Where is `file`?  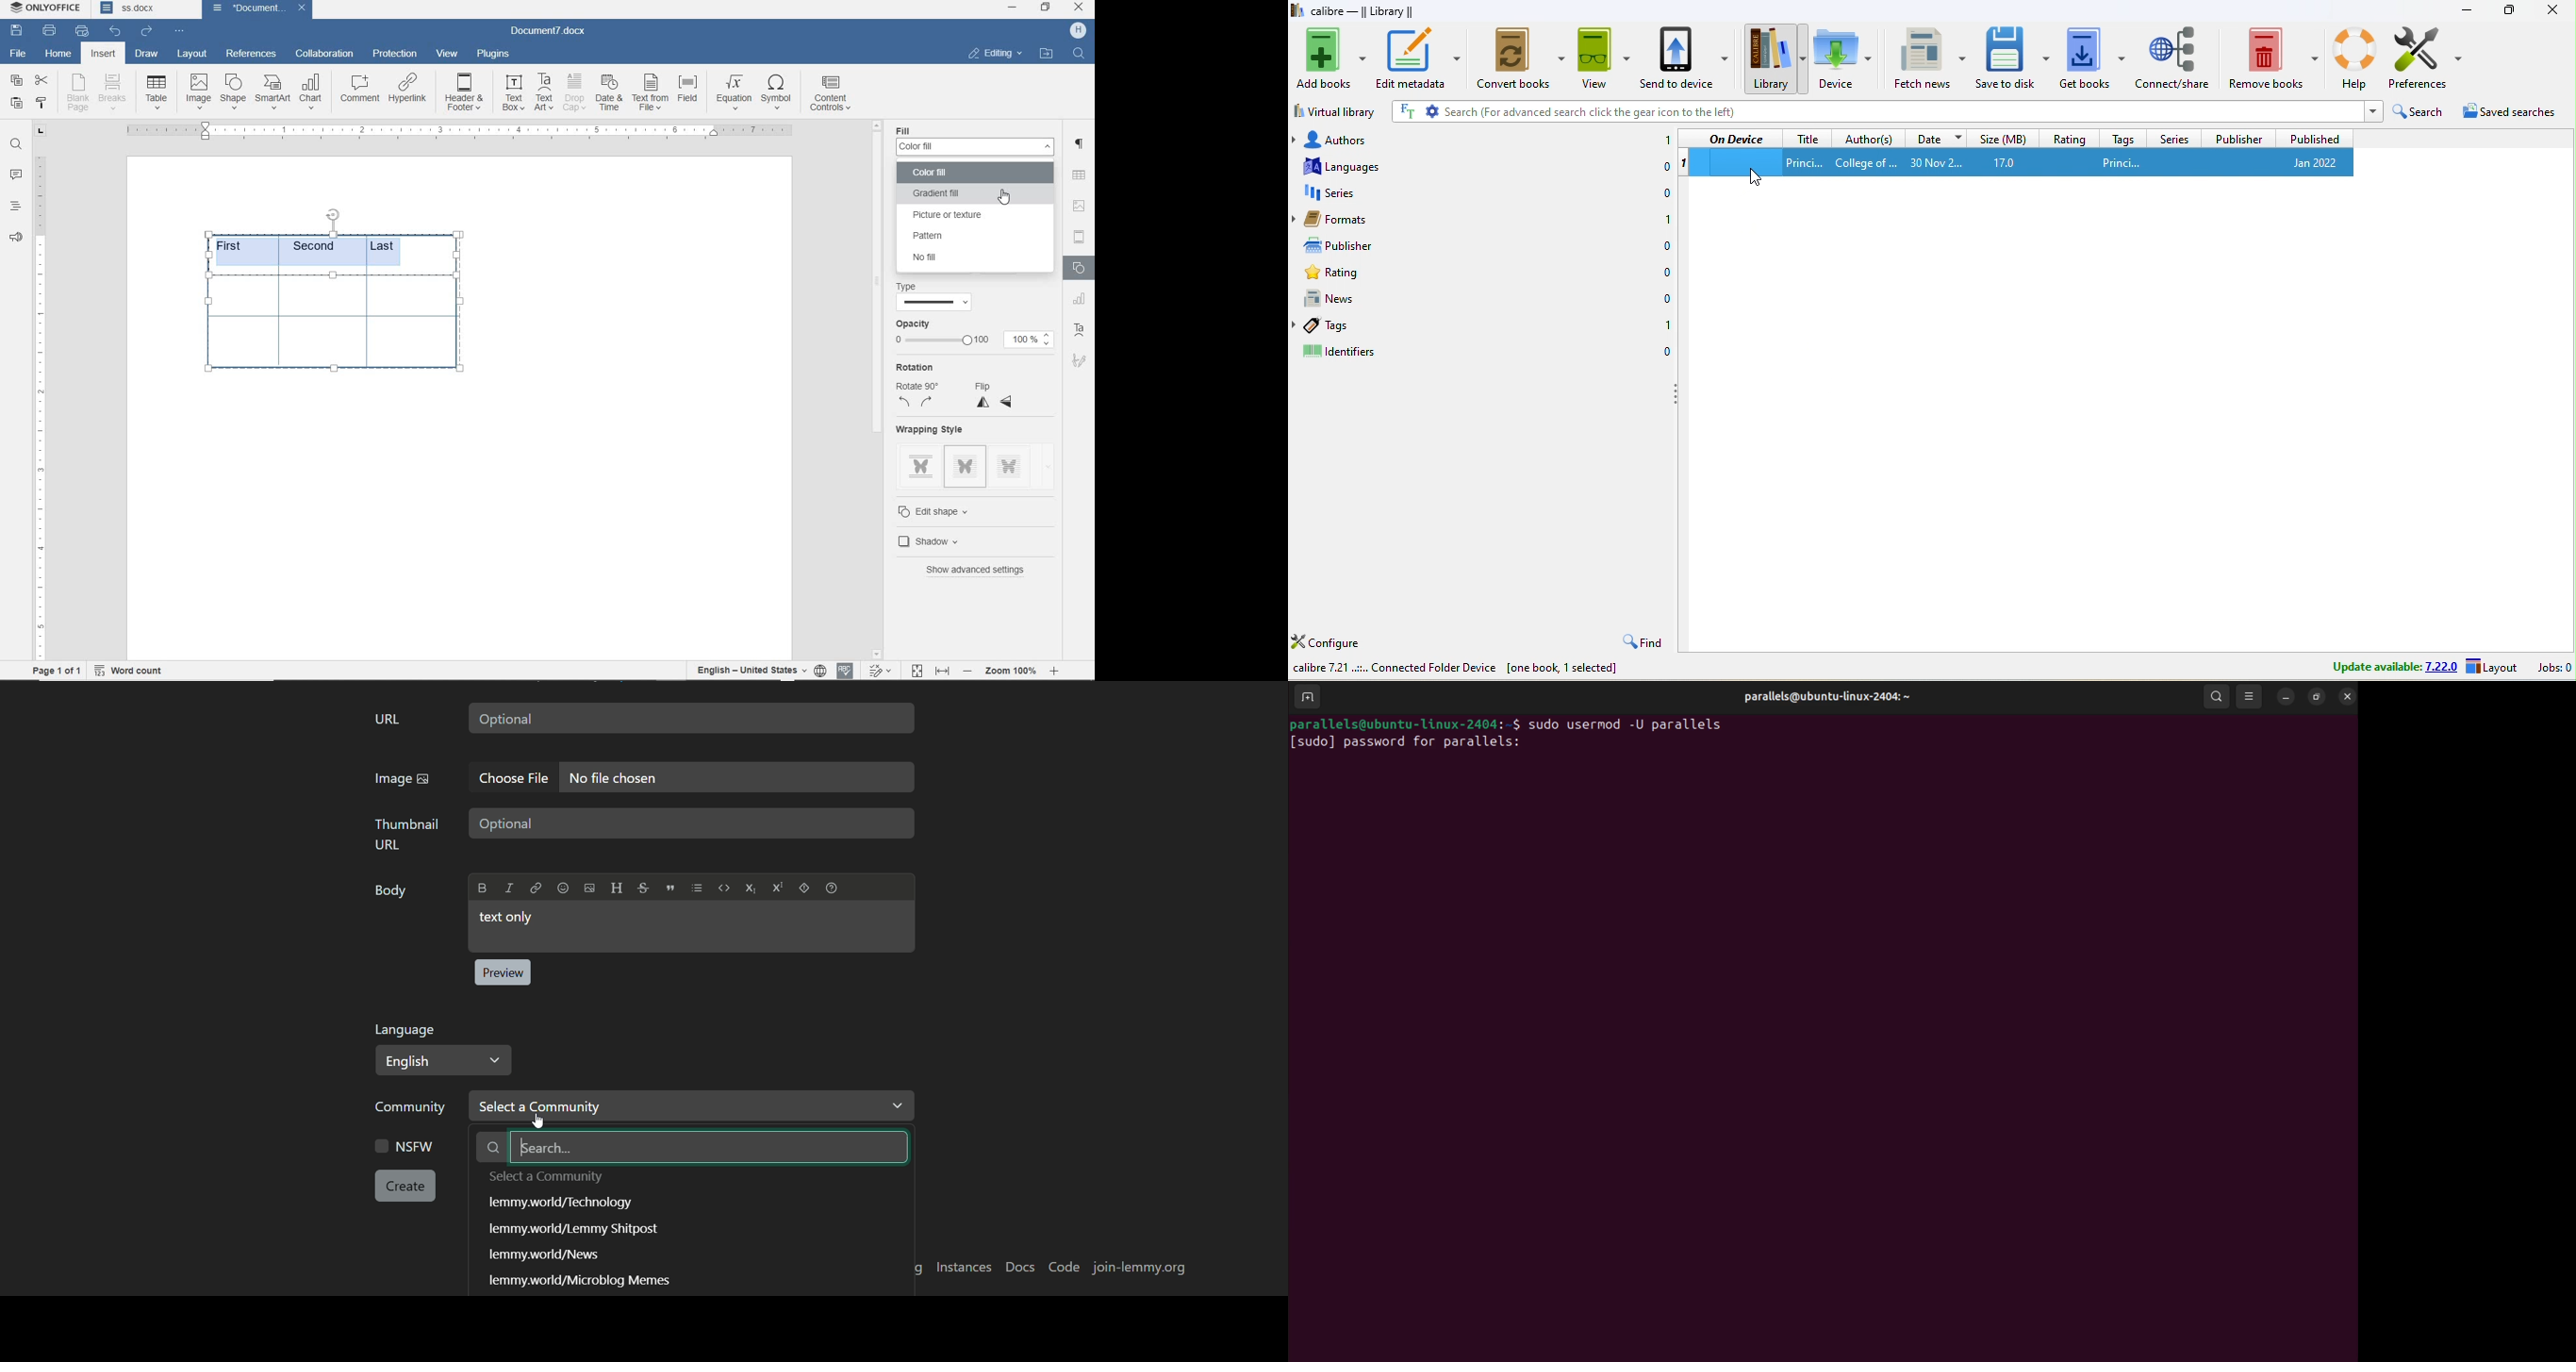
file is located at coordinates (17, 53).